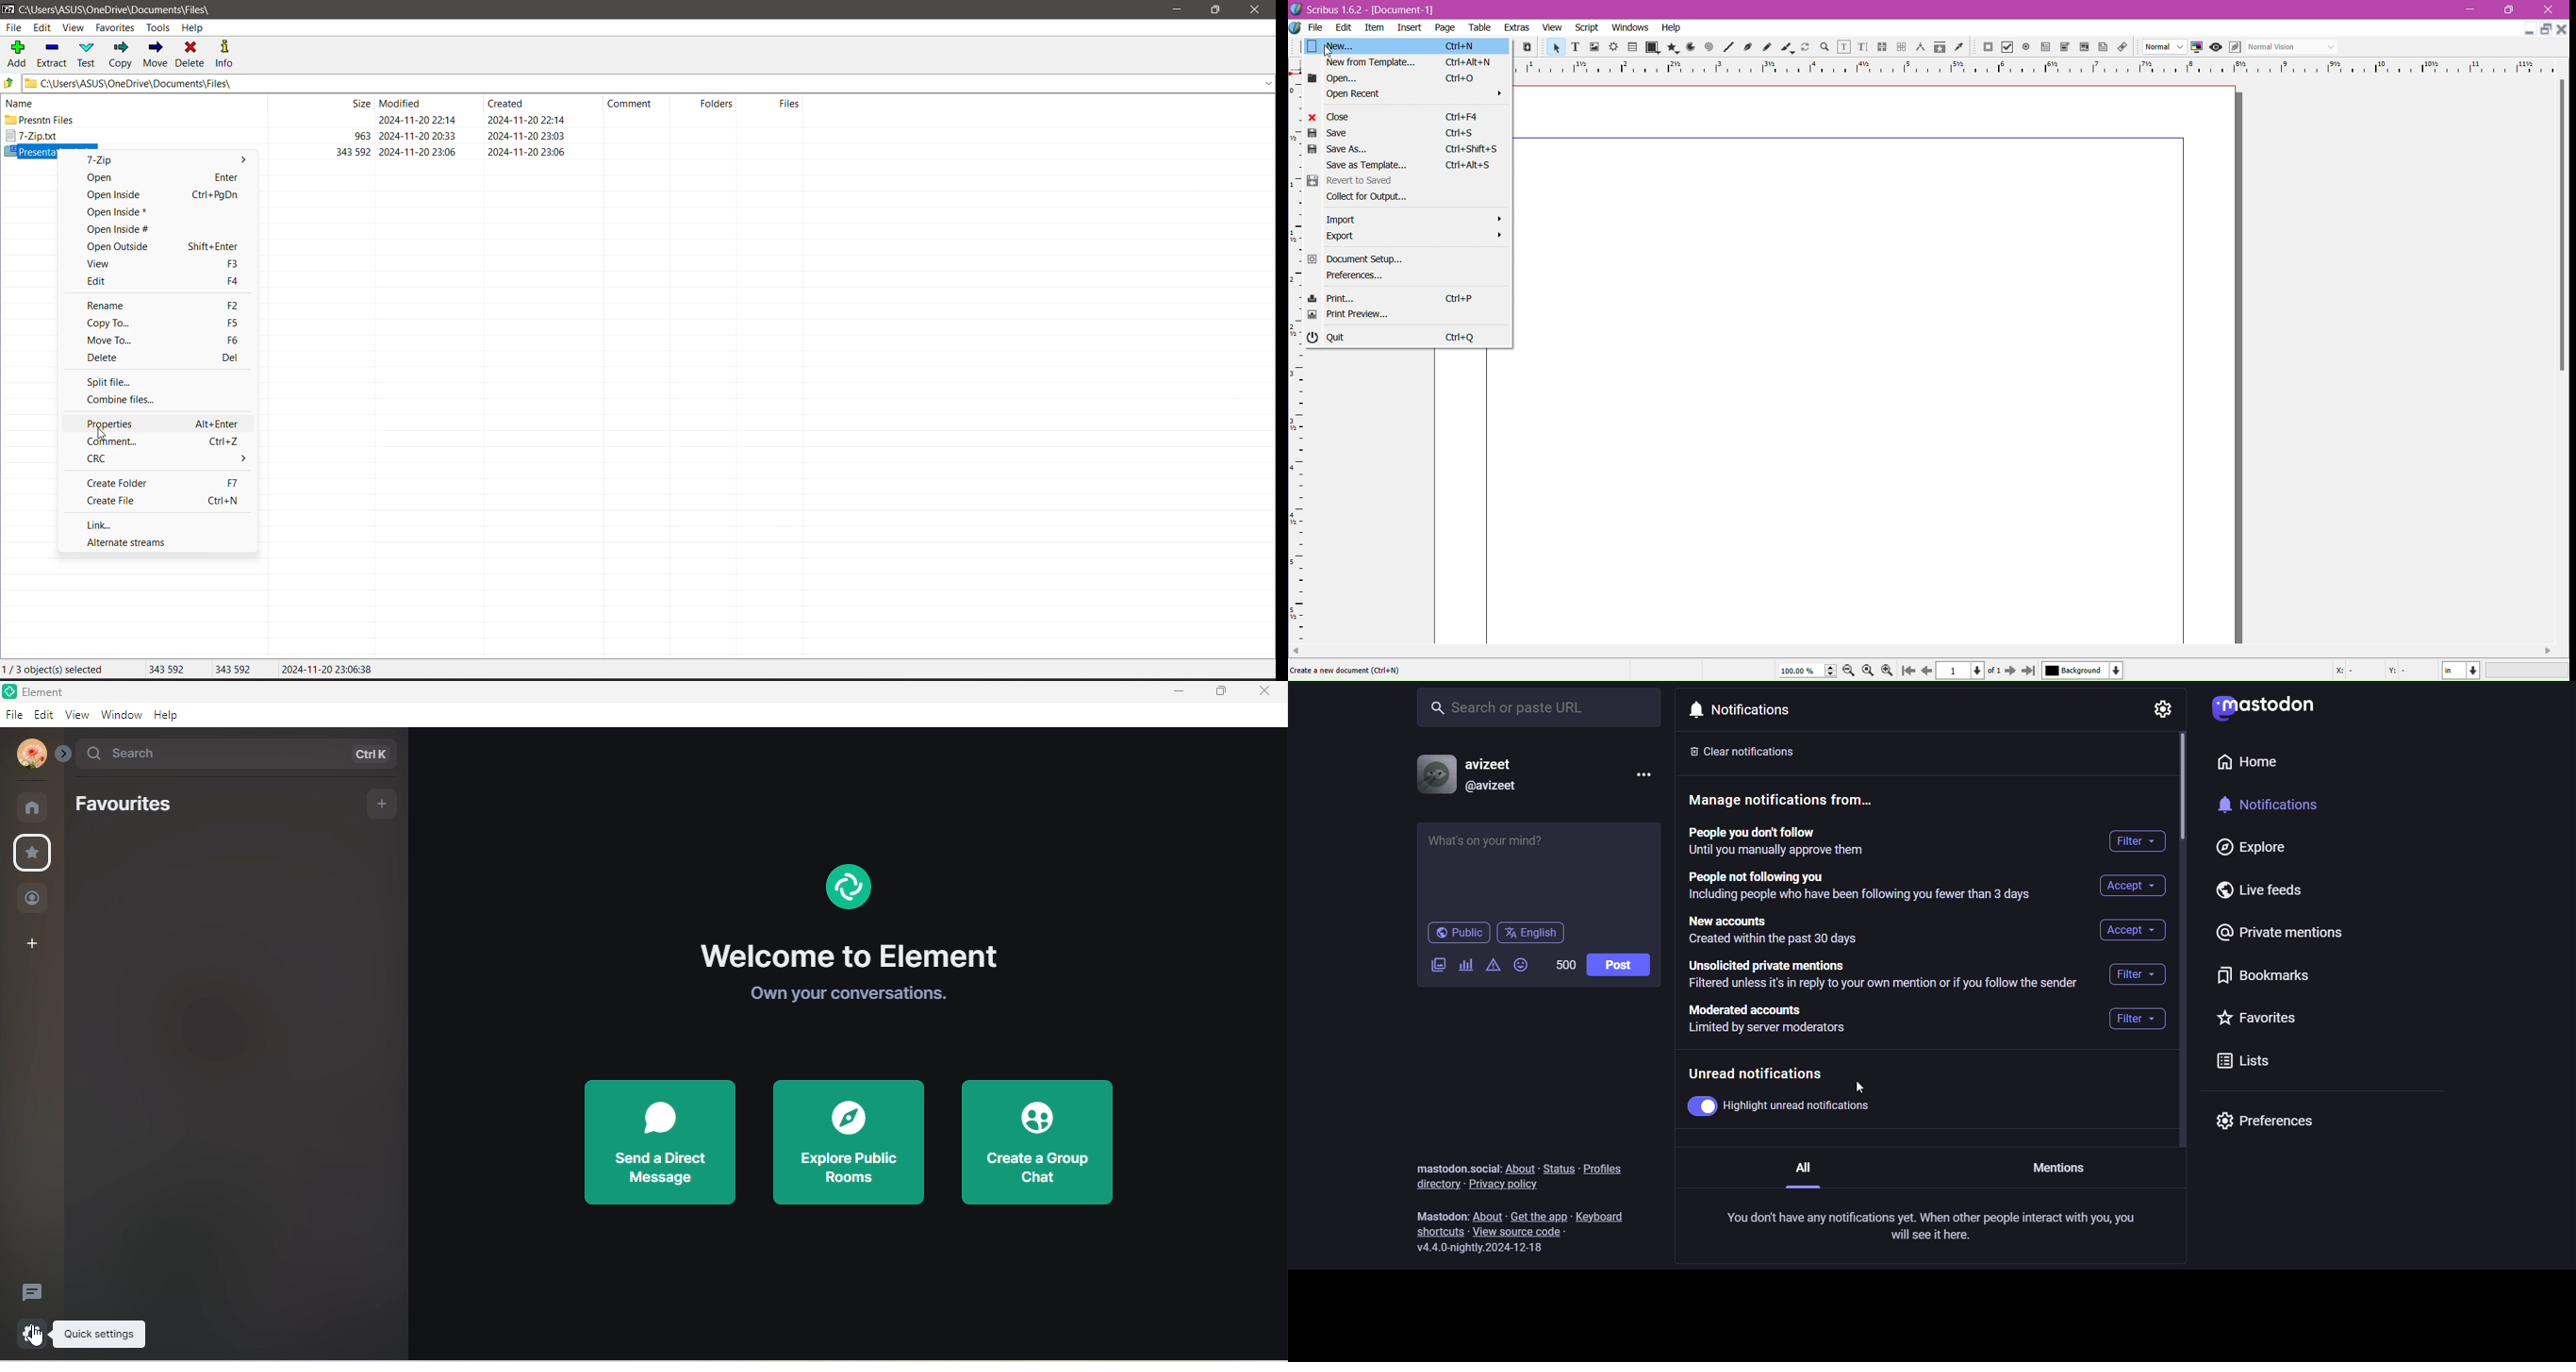 The height and width of the screenshot is (1372, 2576). Describe the element at coordinates (1296, 29) in the screenshot. I see `scribus logo` at that location.